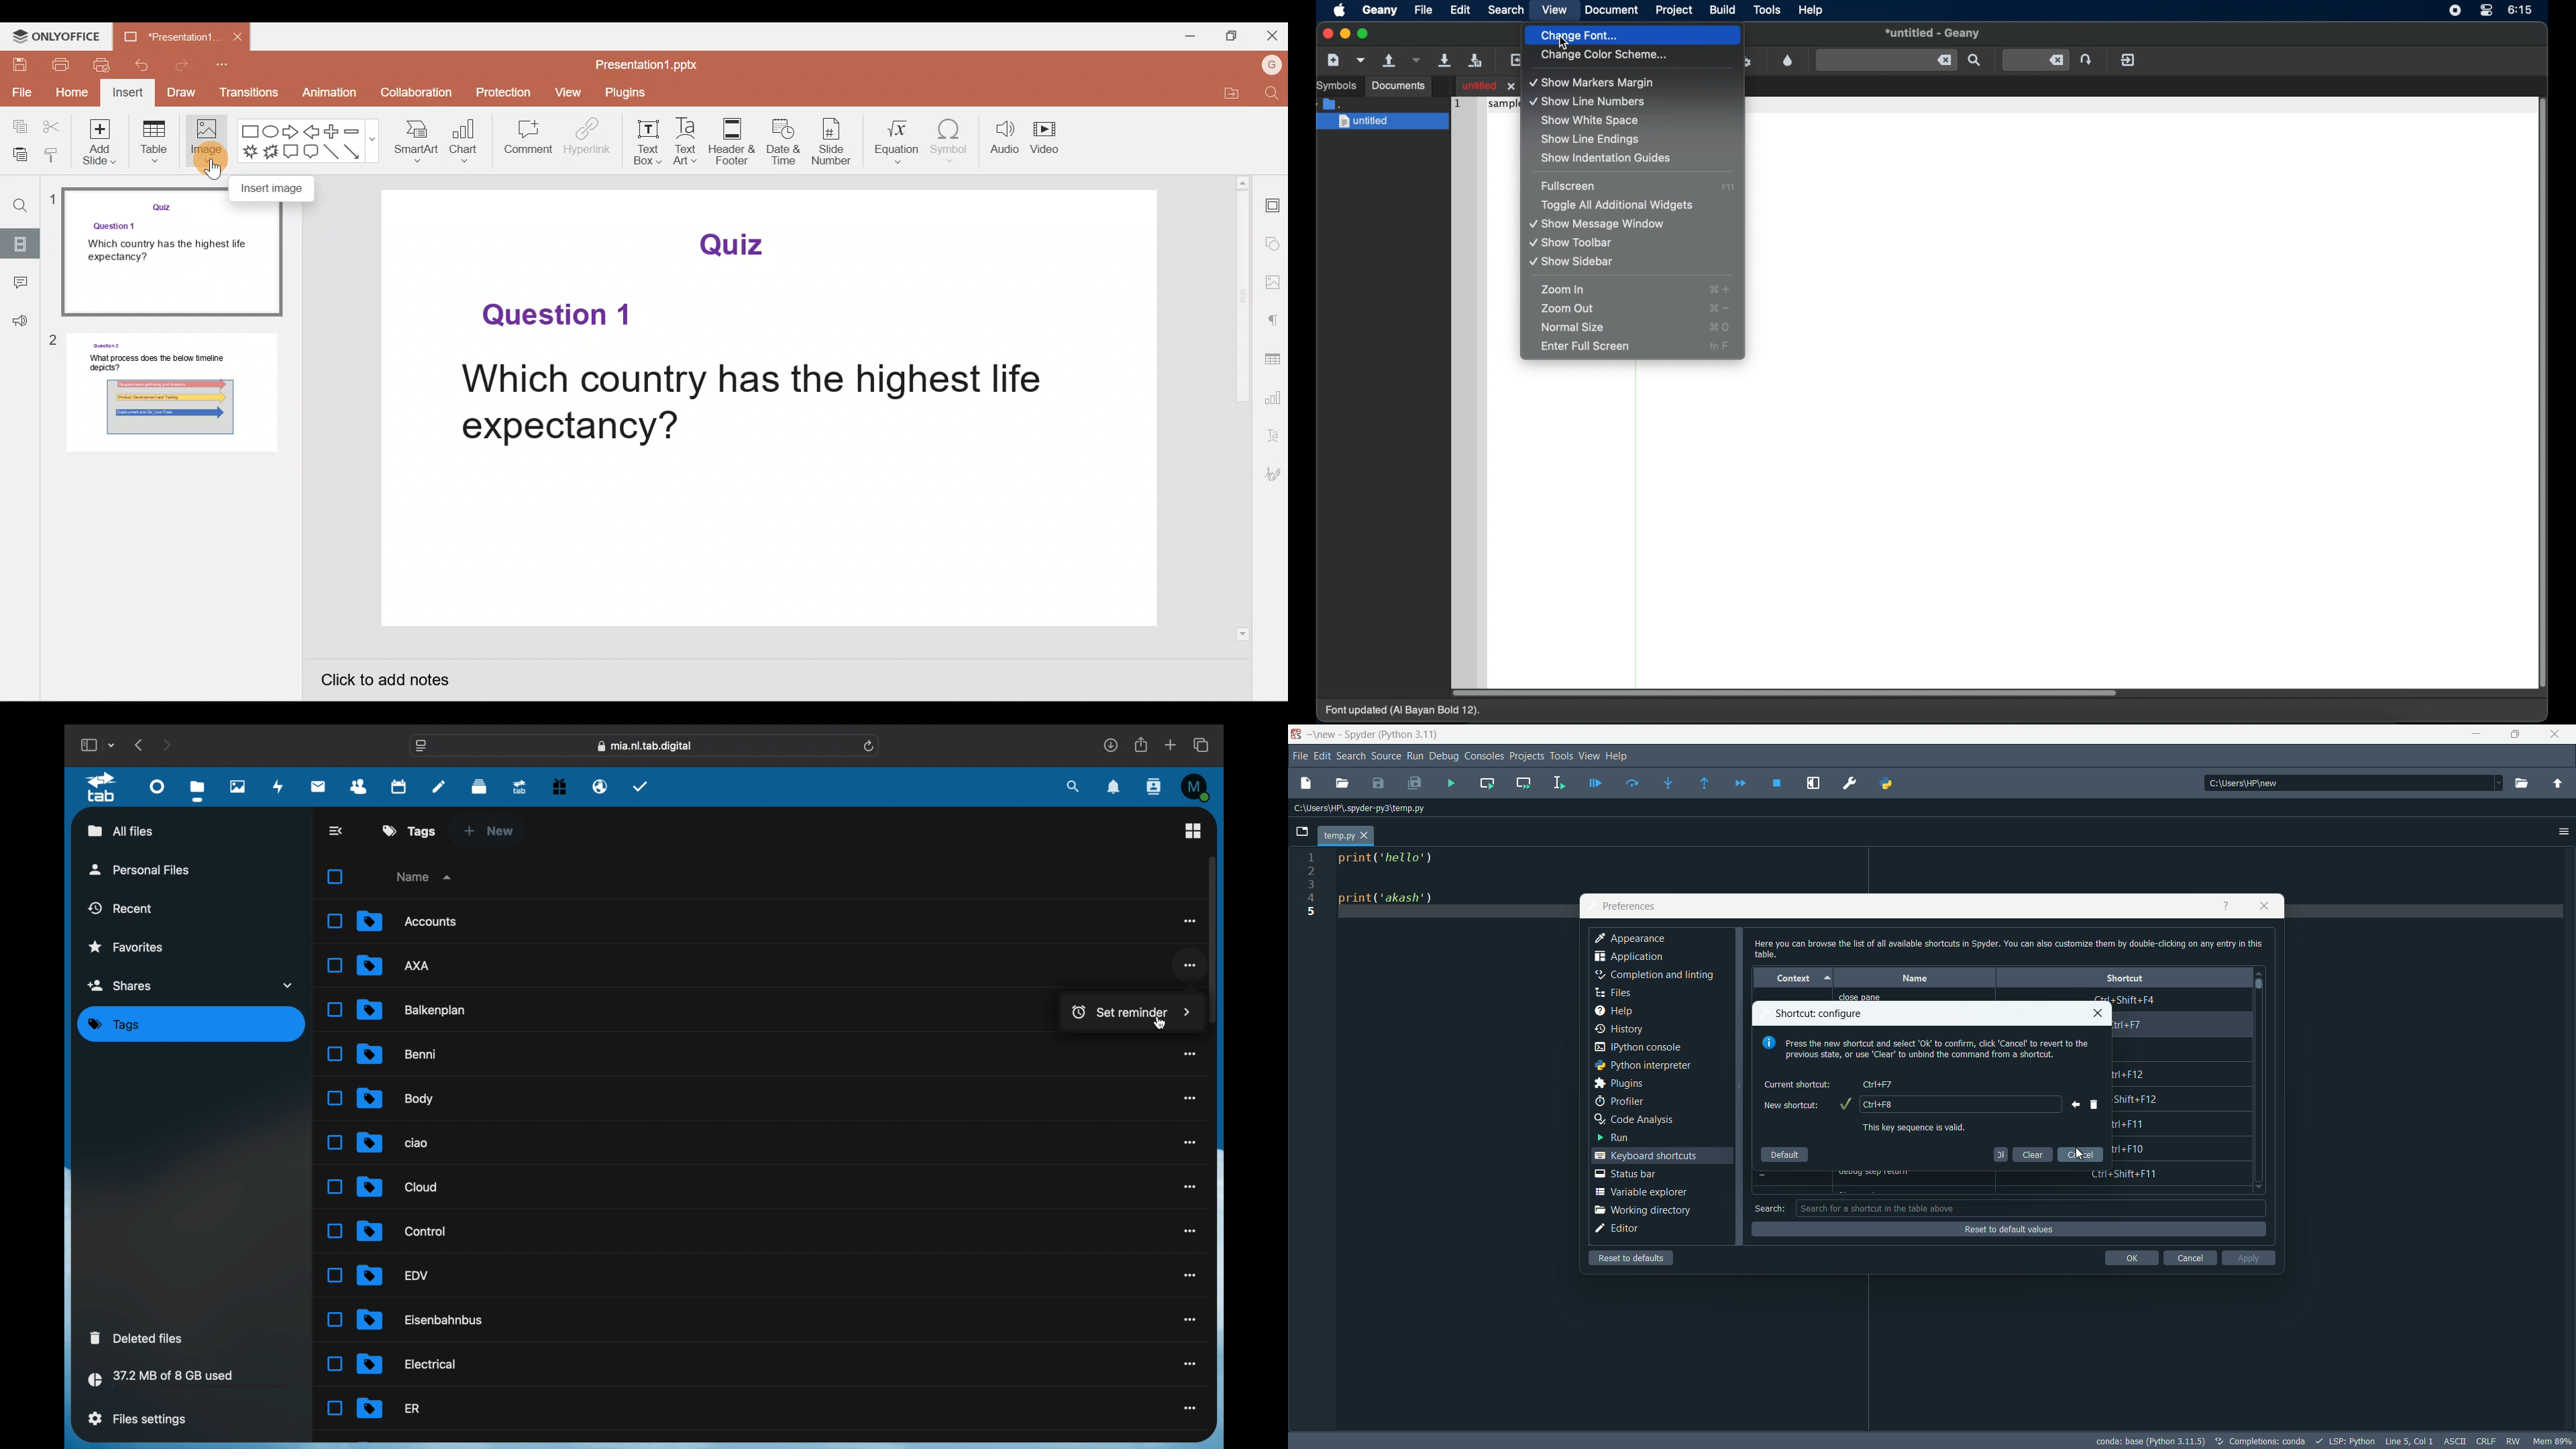 Image resolution: width=2576 pixels, height=1456 pixels. I want to click on debug setup return, so click(1880, 1173).